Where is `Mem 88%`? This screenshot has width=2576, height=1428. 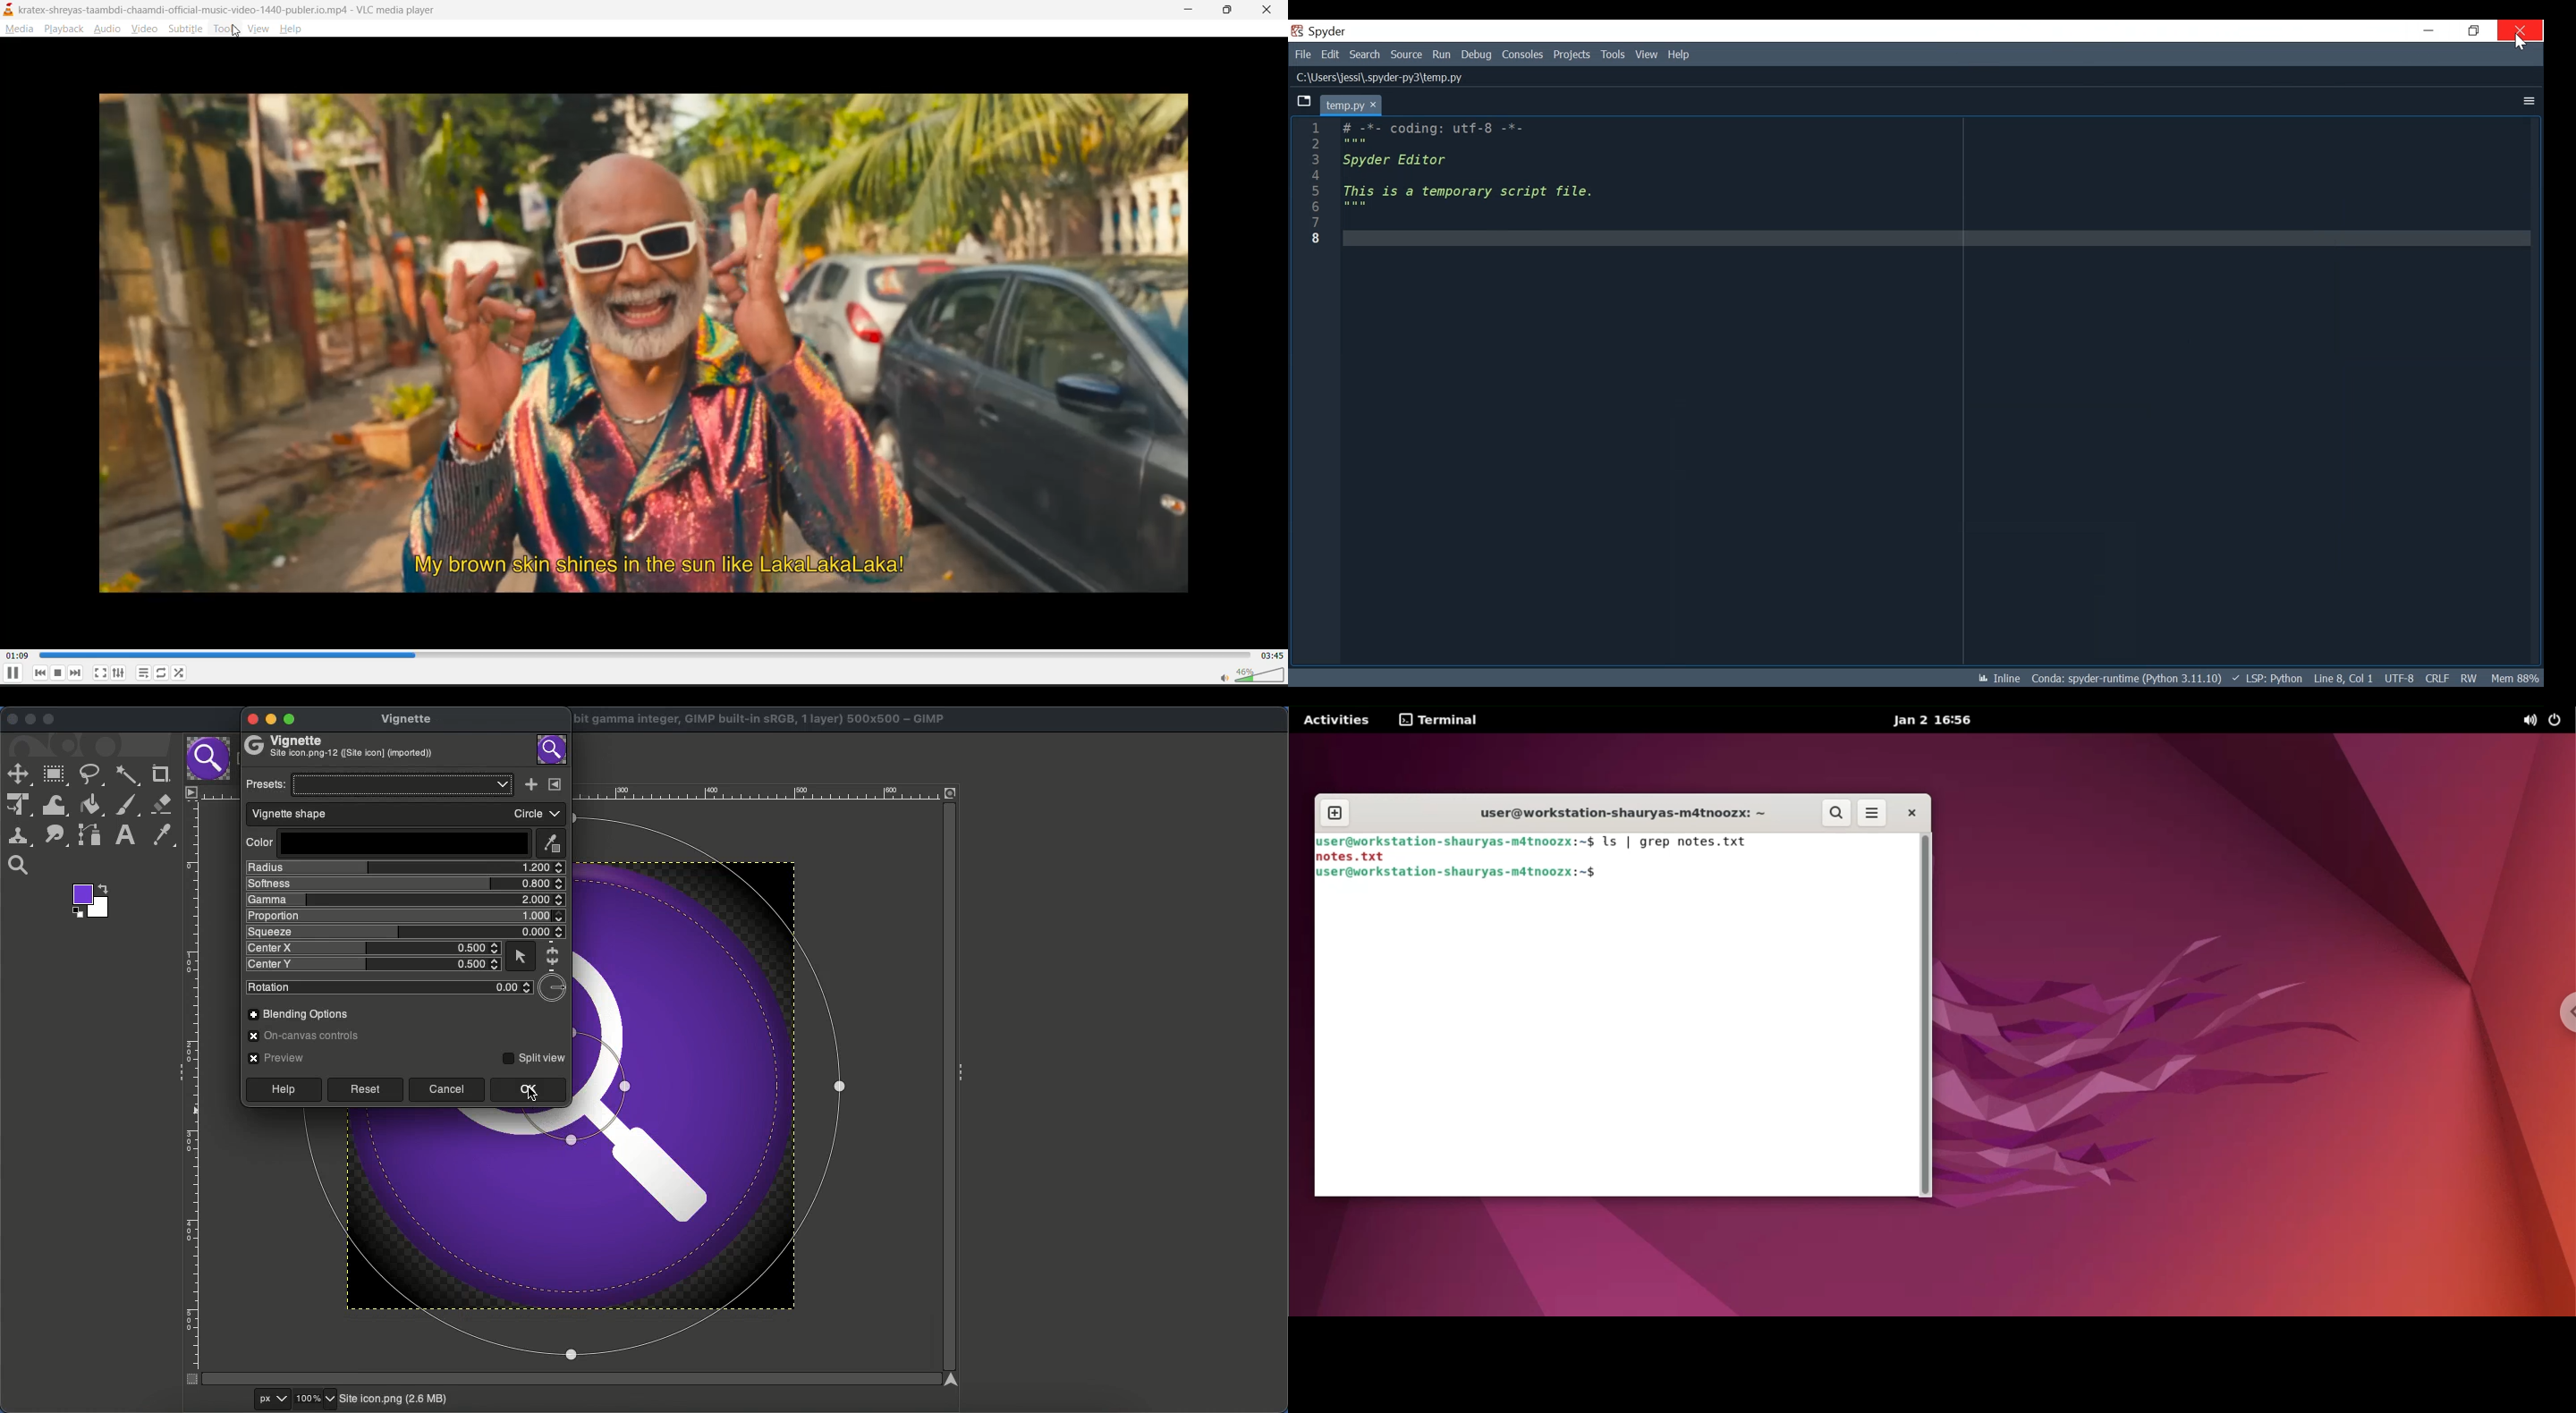
Mem 88% is located at coordinates (2515, 678).